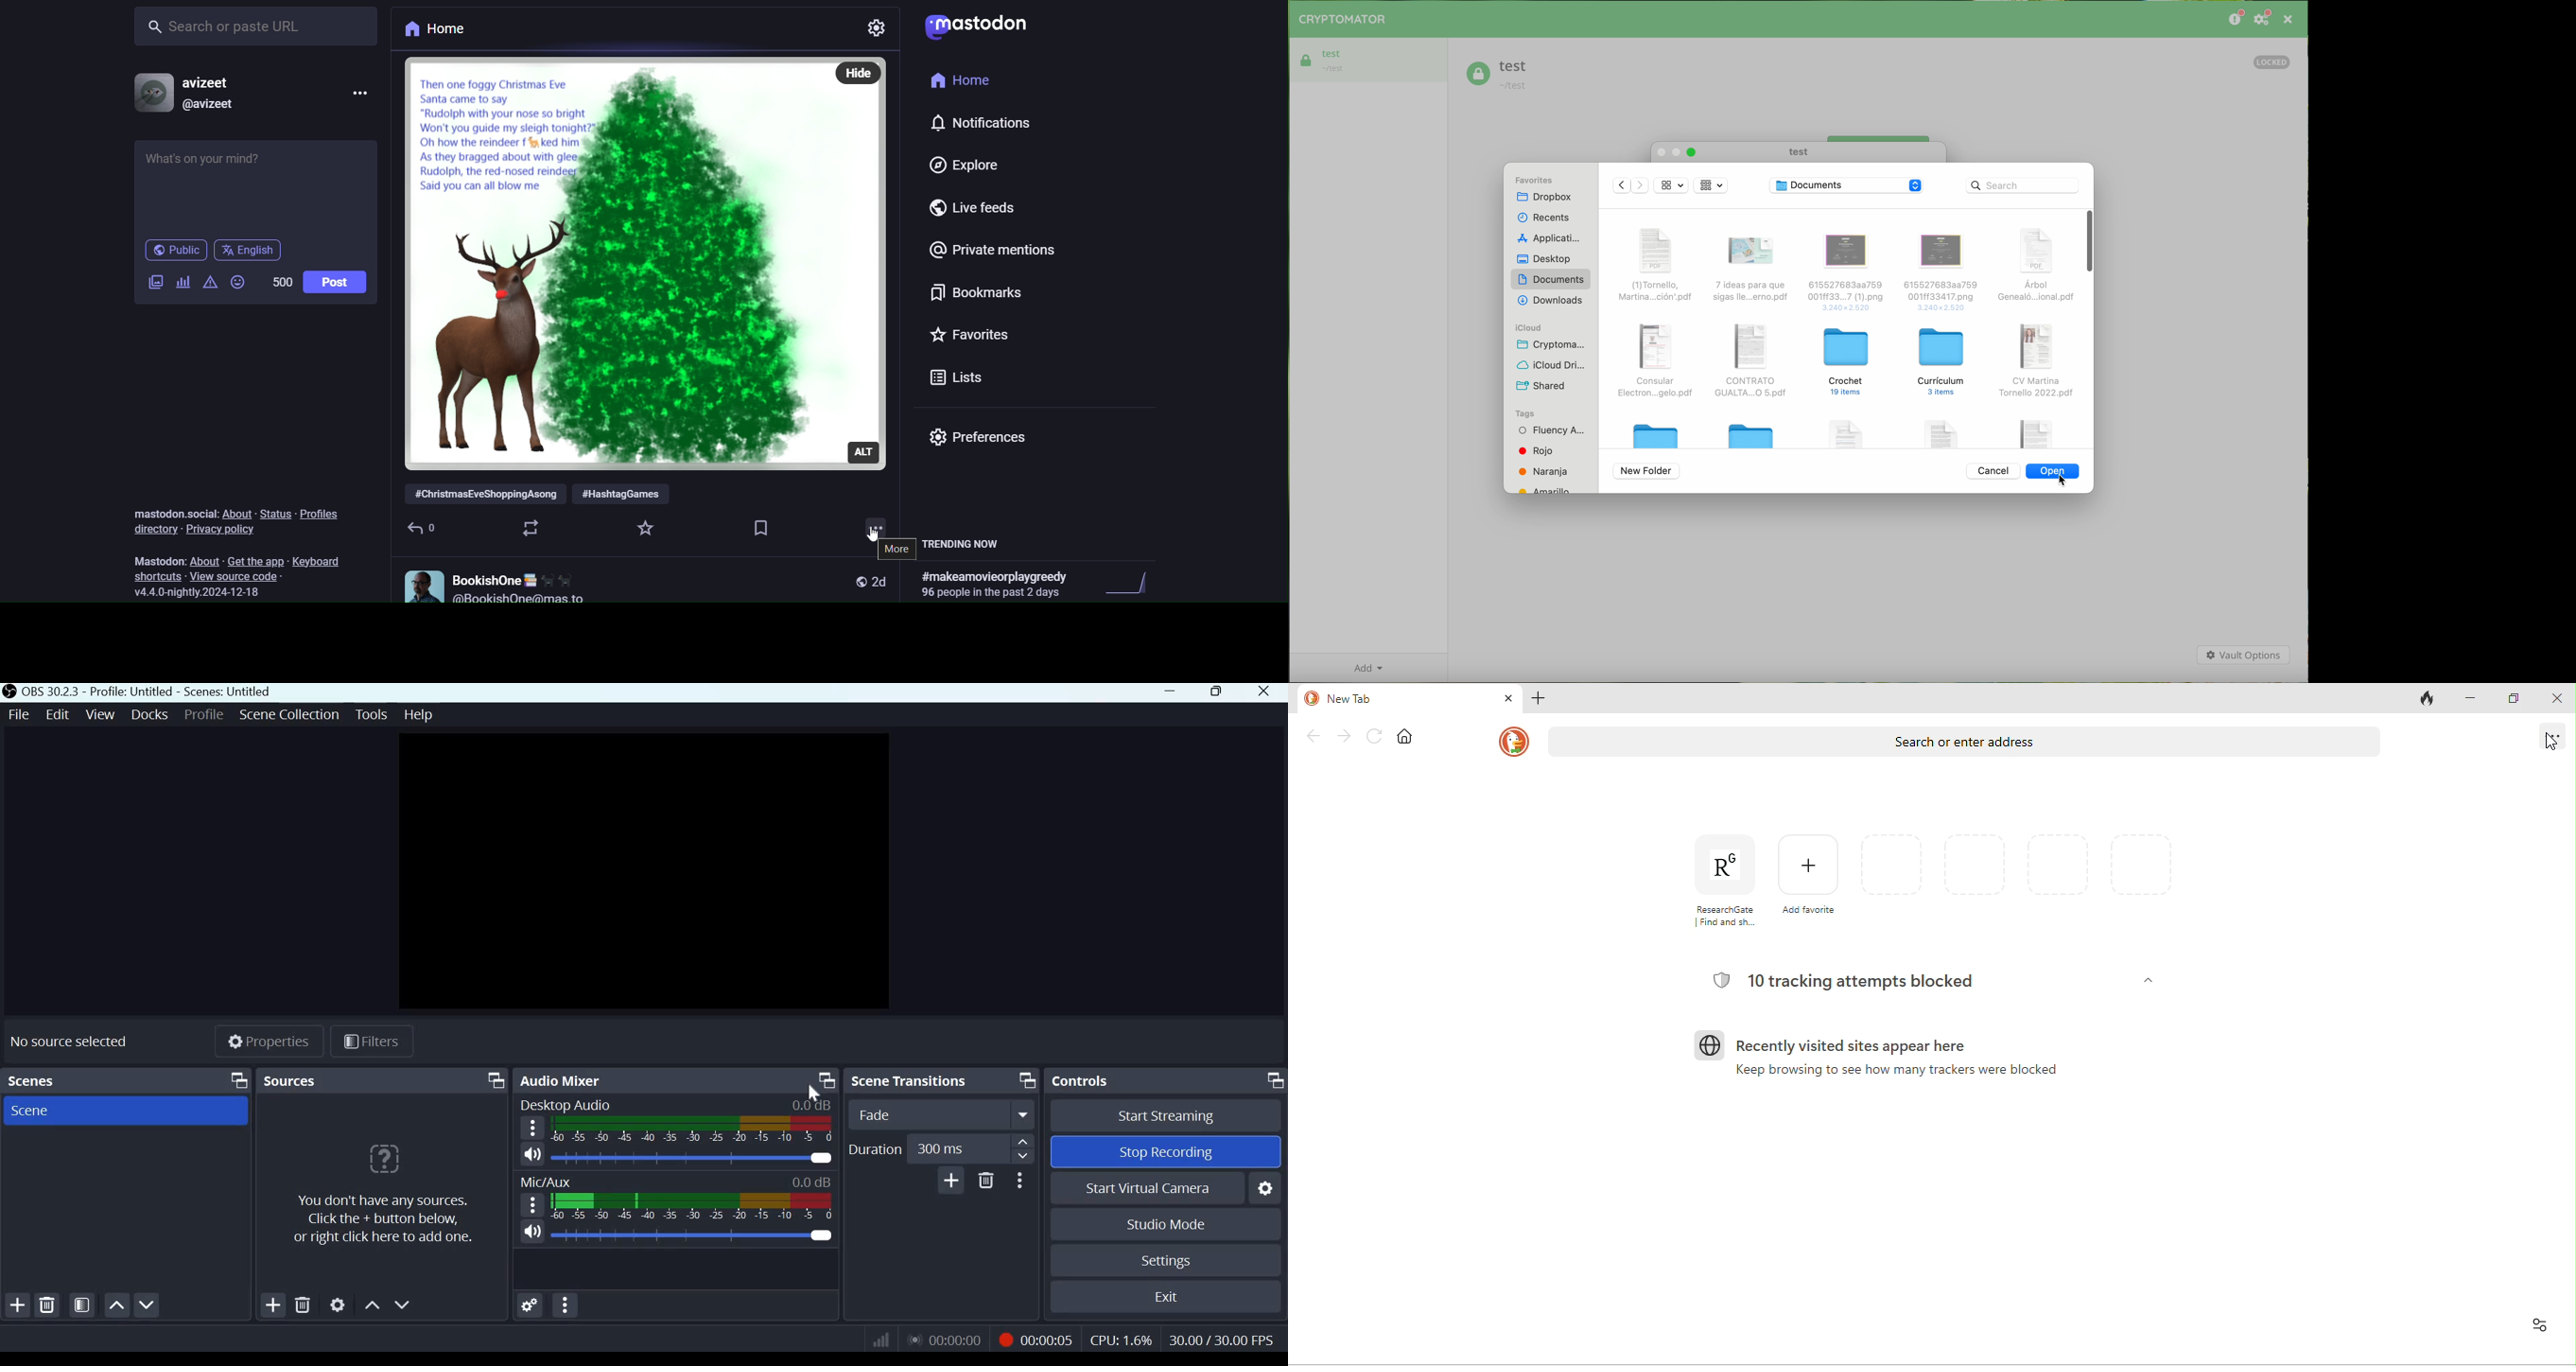  I want to click on Dock Options icon, so click(1273, 1080).